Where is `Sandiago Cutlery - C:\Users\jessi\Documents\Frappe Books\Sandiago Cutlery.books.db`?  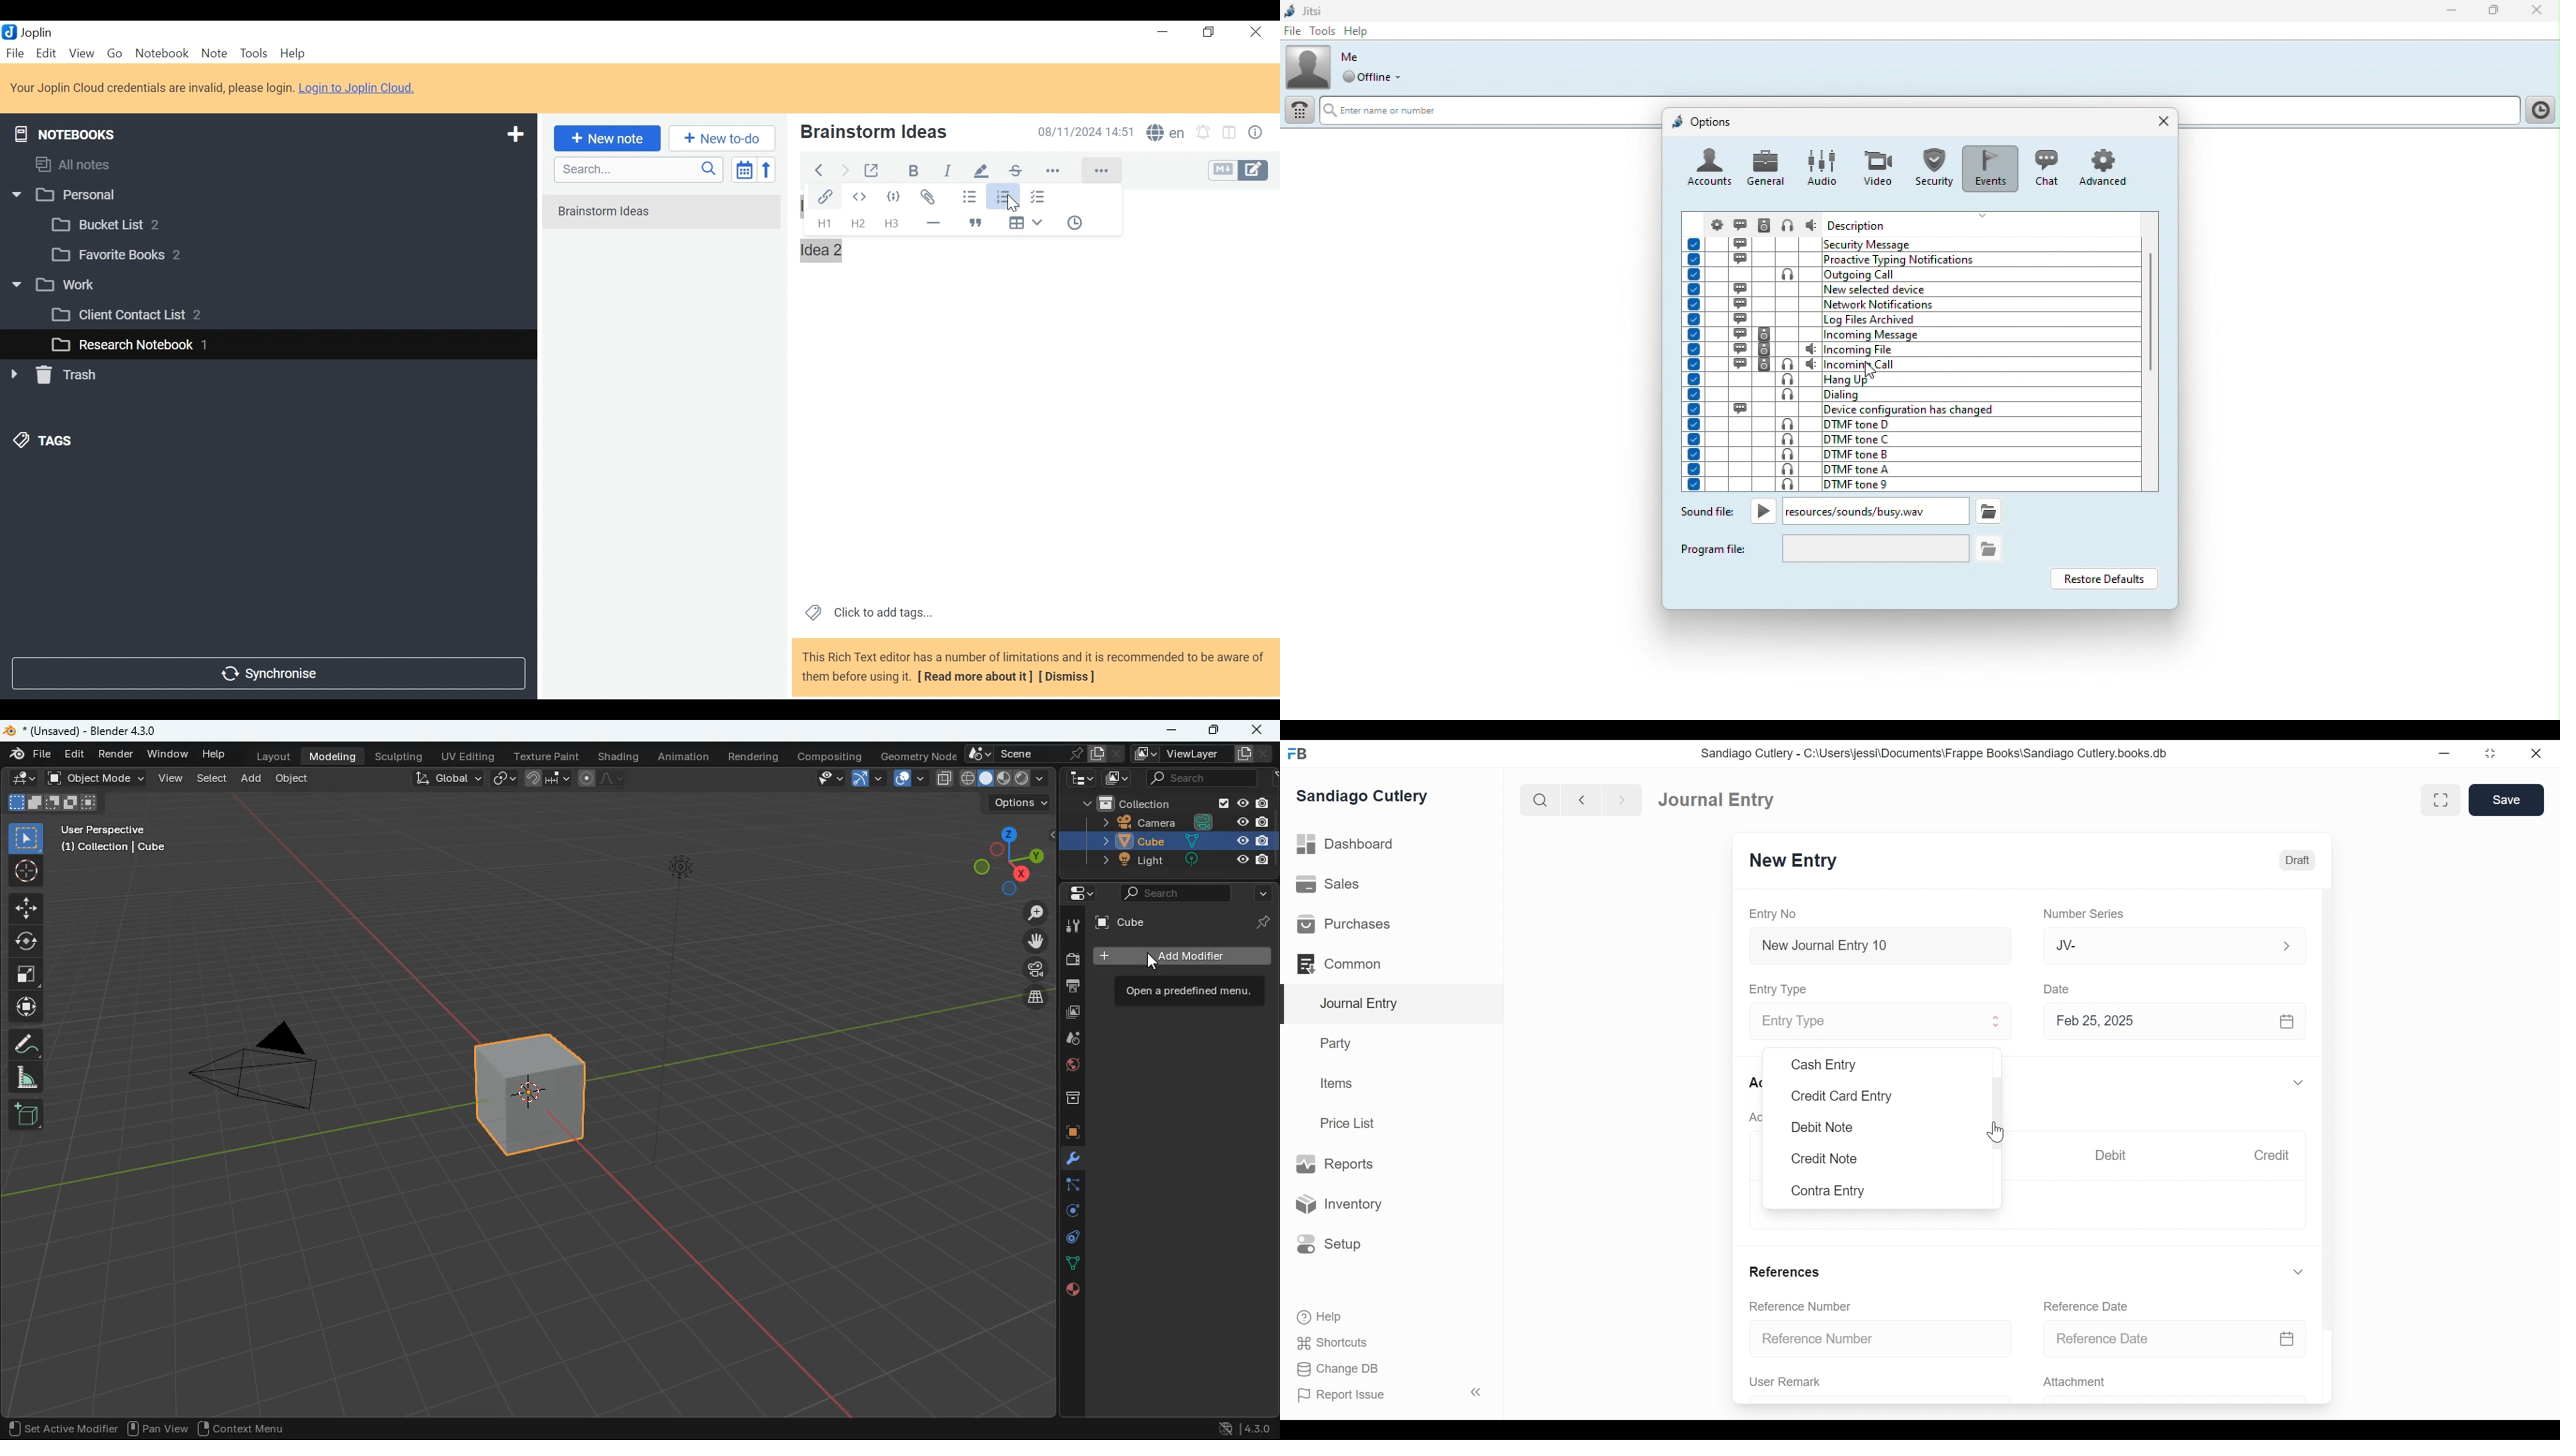
Sandiago Cutlery - C:\Users\jessi\Documents\Frappe Books\Sandiago Cutlery.books.db is located at coordinates (1937, 755).